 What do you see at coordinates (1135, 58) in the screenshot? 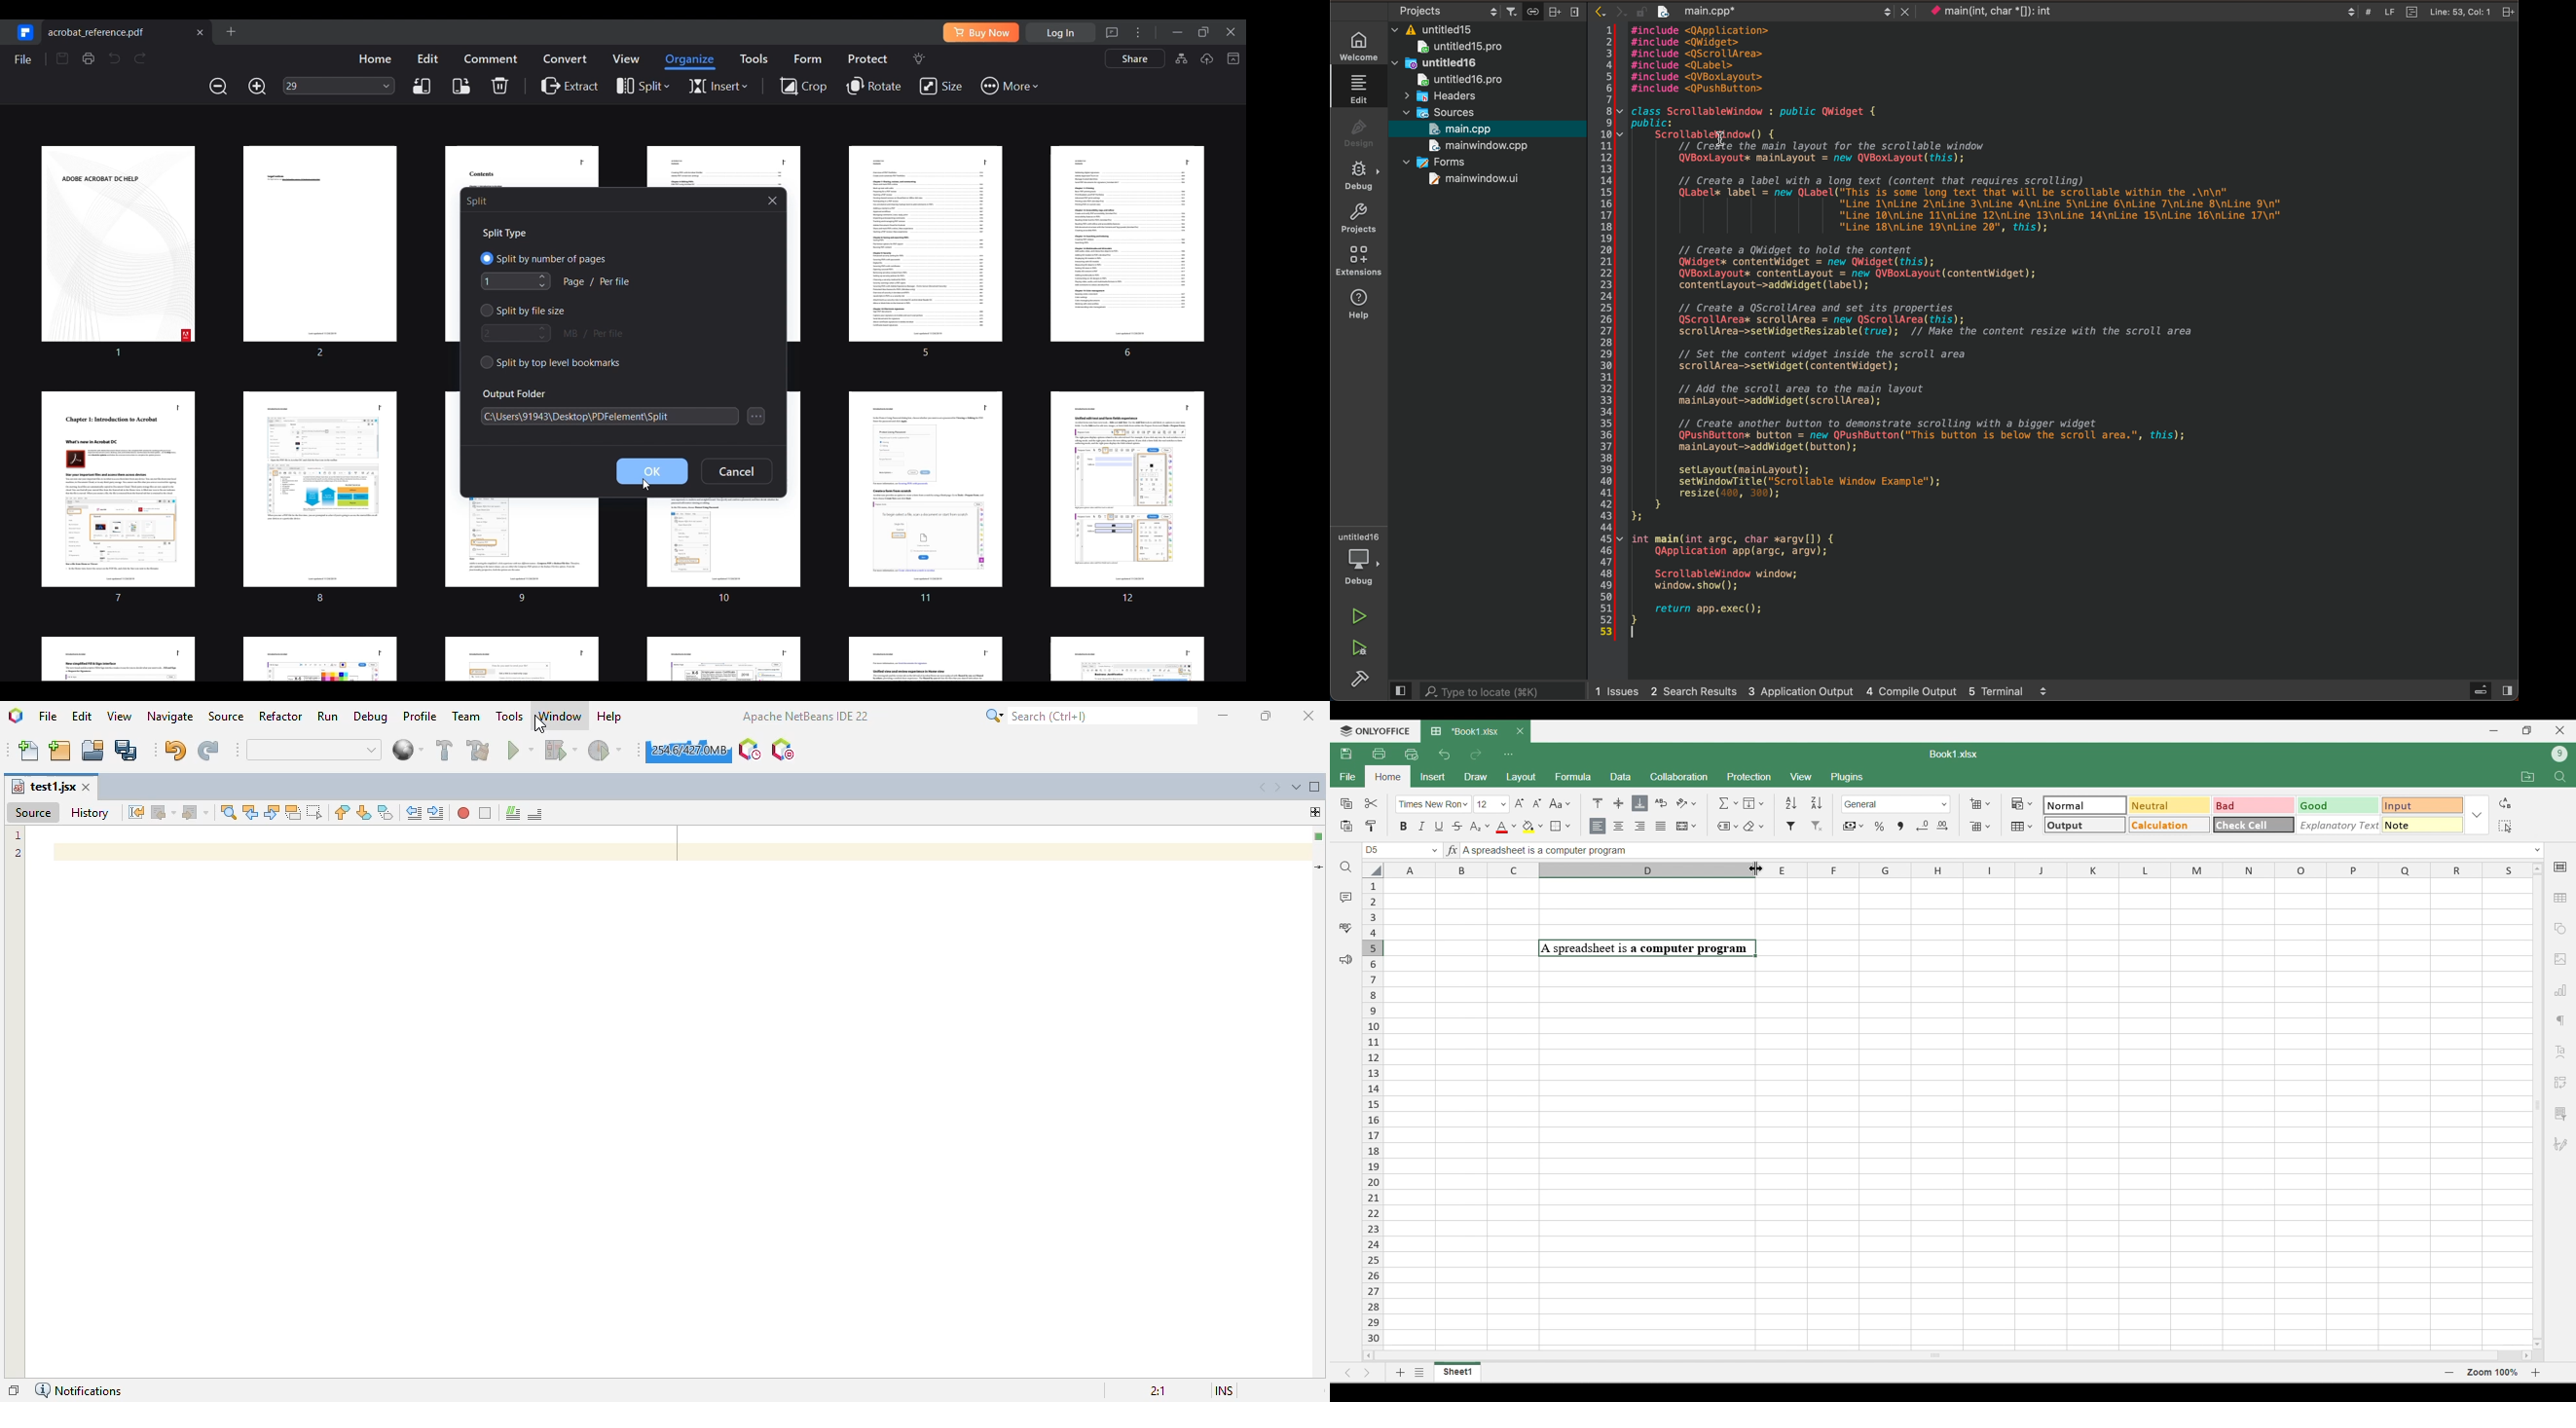
I see `Share` at bounding box center [1135, 58].